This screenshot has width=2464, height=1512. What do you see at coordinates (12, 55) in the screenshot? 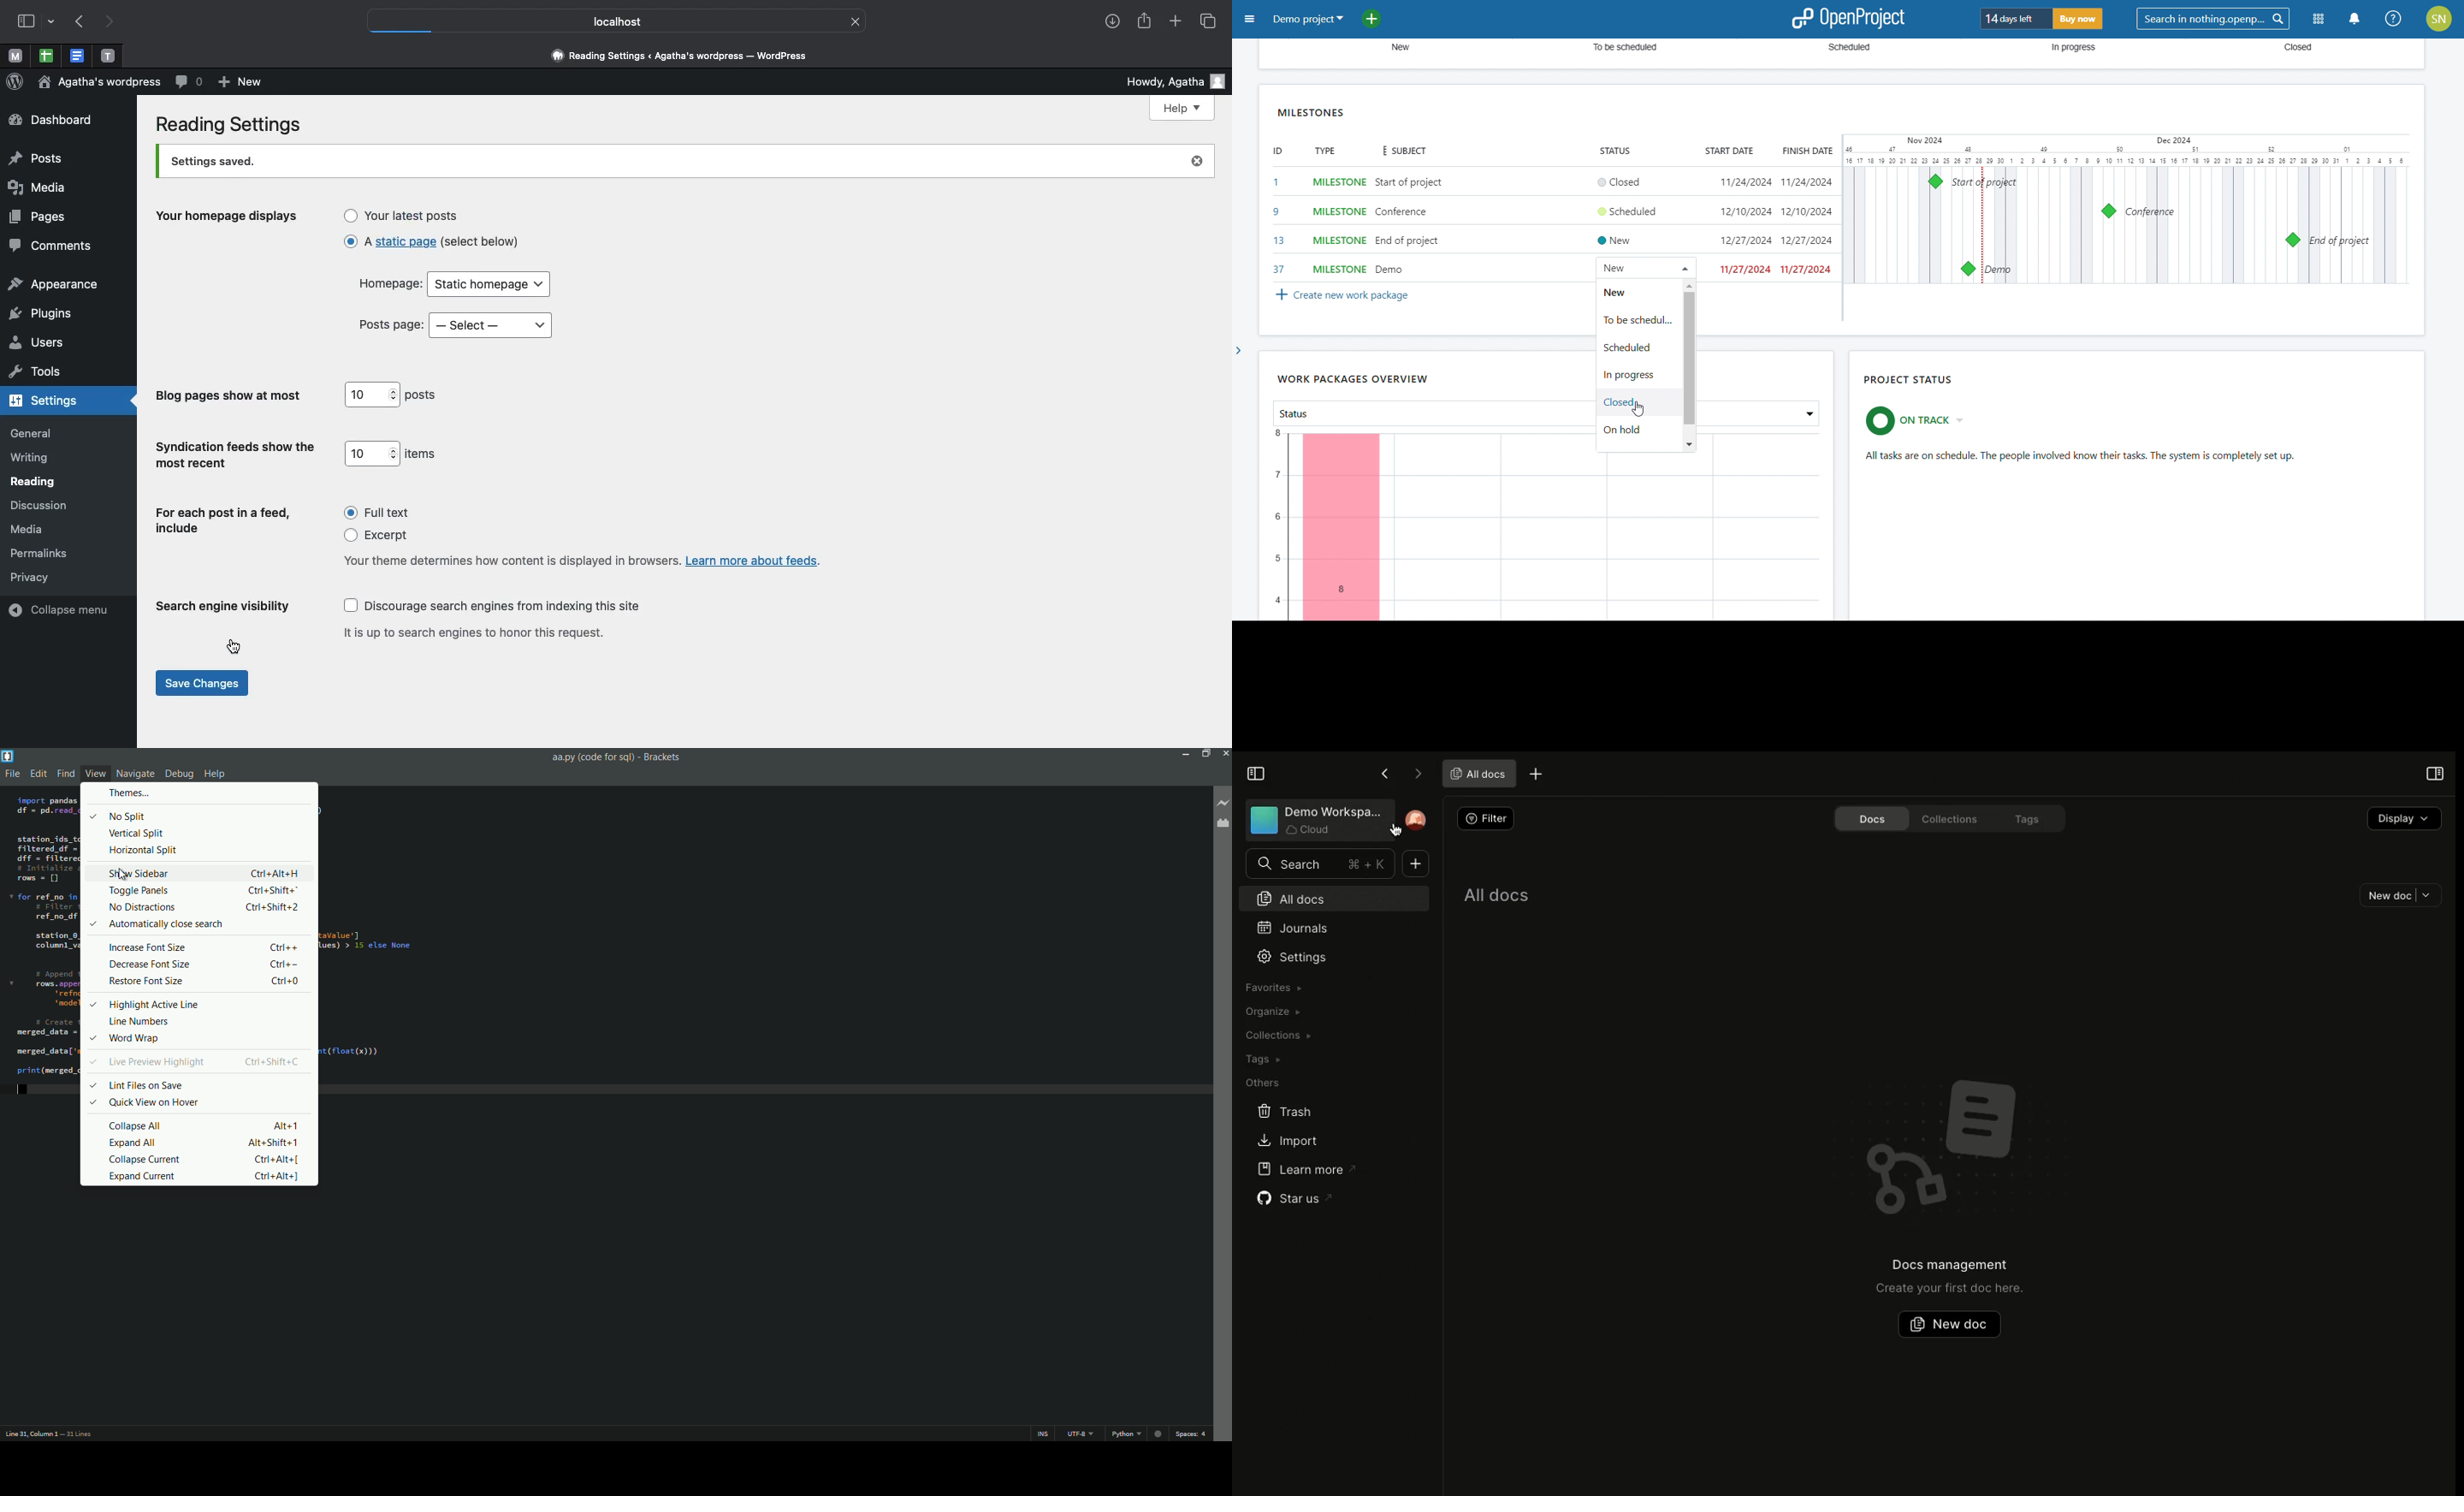
I see `Pinned tabs` at bounding box center [12, 55].